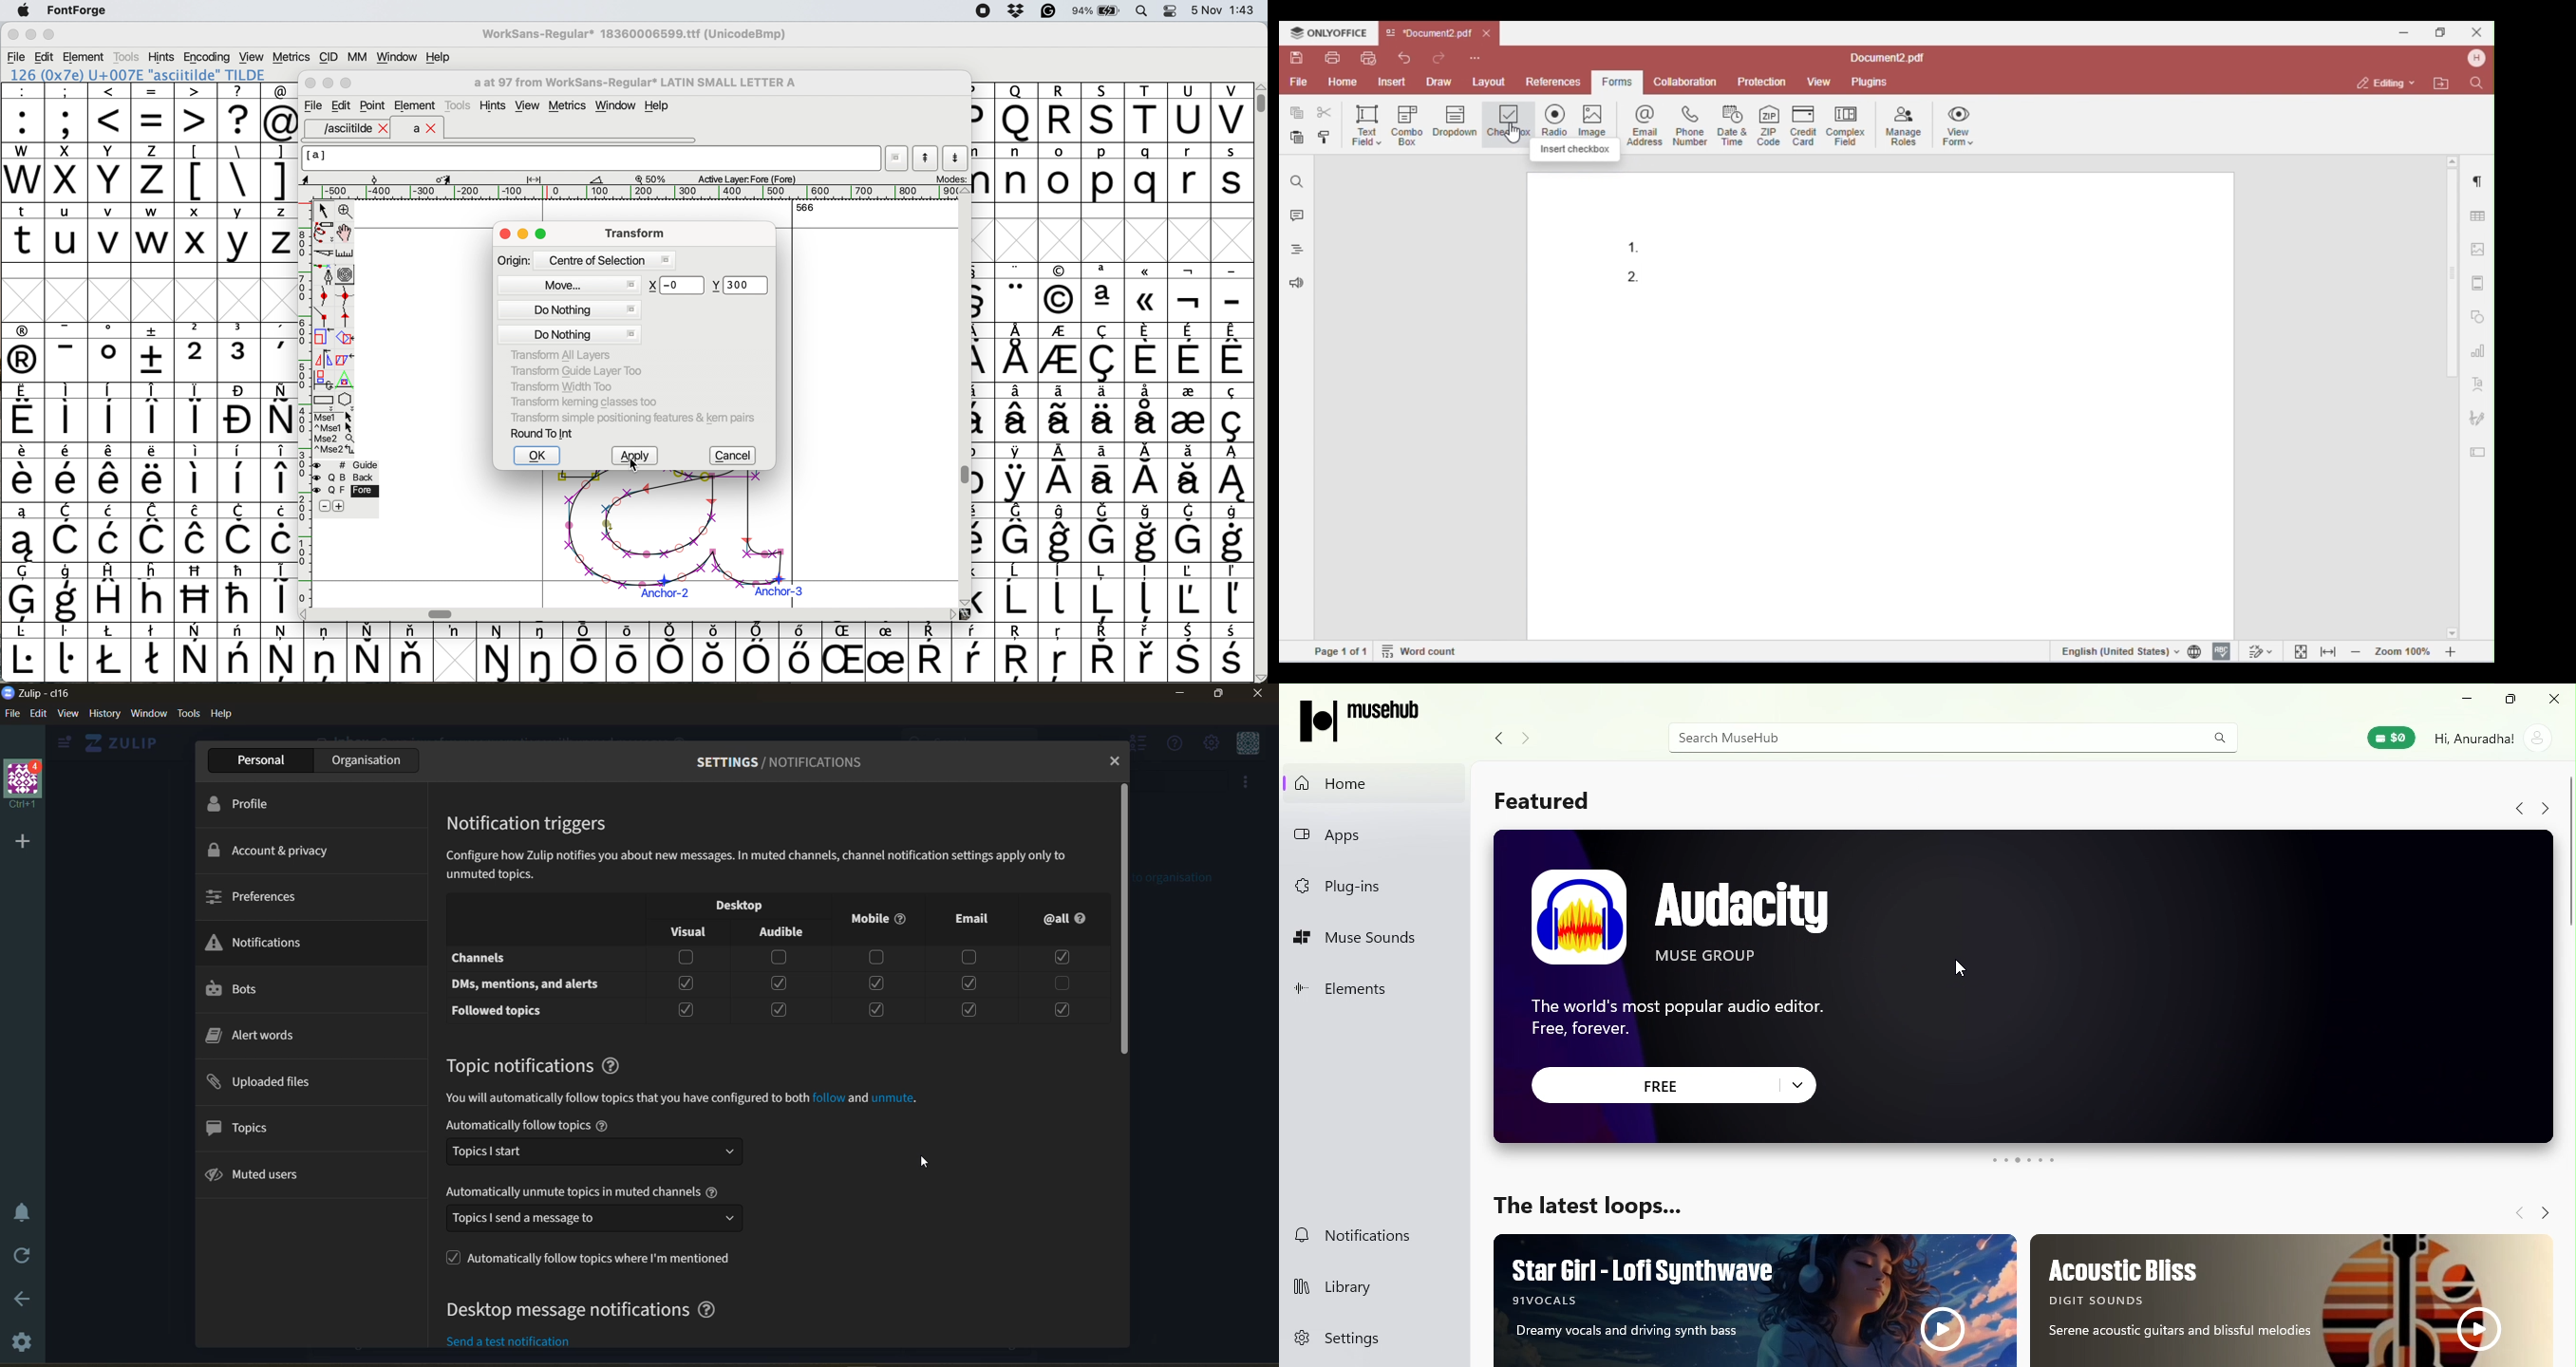 This screenshot has height=1372, width=2576. Describe the element at coordinates (586, 260) in the screenshot. I see `origin` at that location.